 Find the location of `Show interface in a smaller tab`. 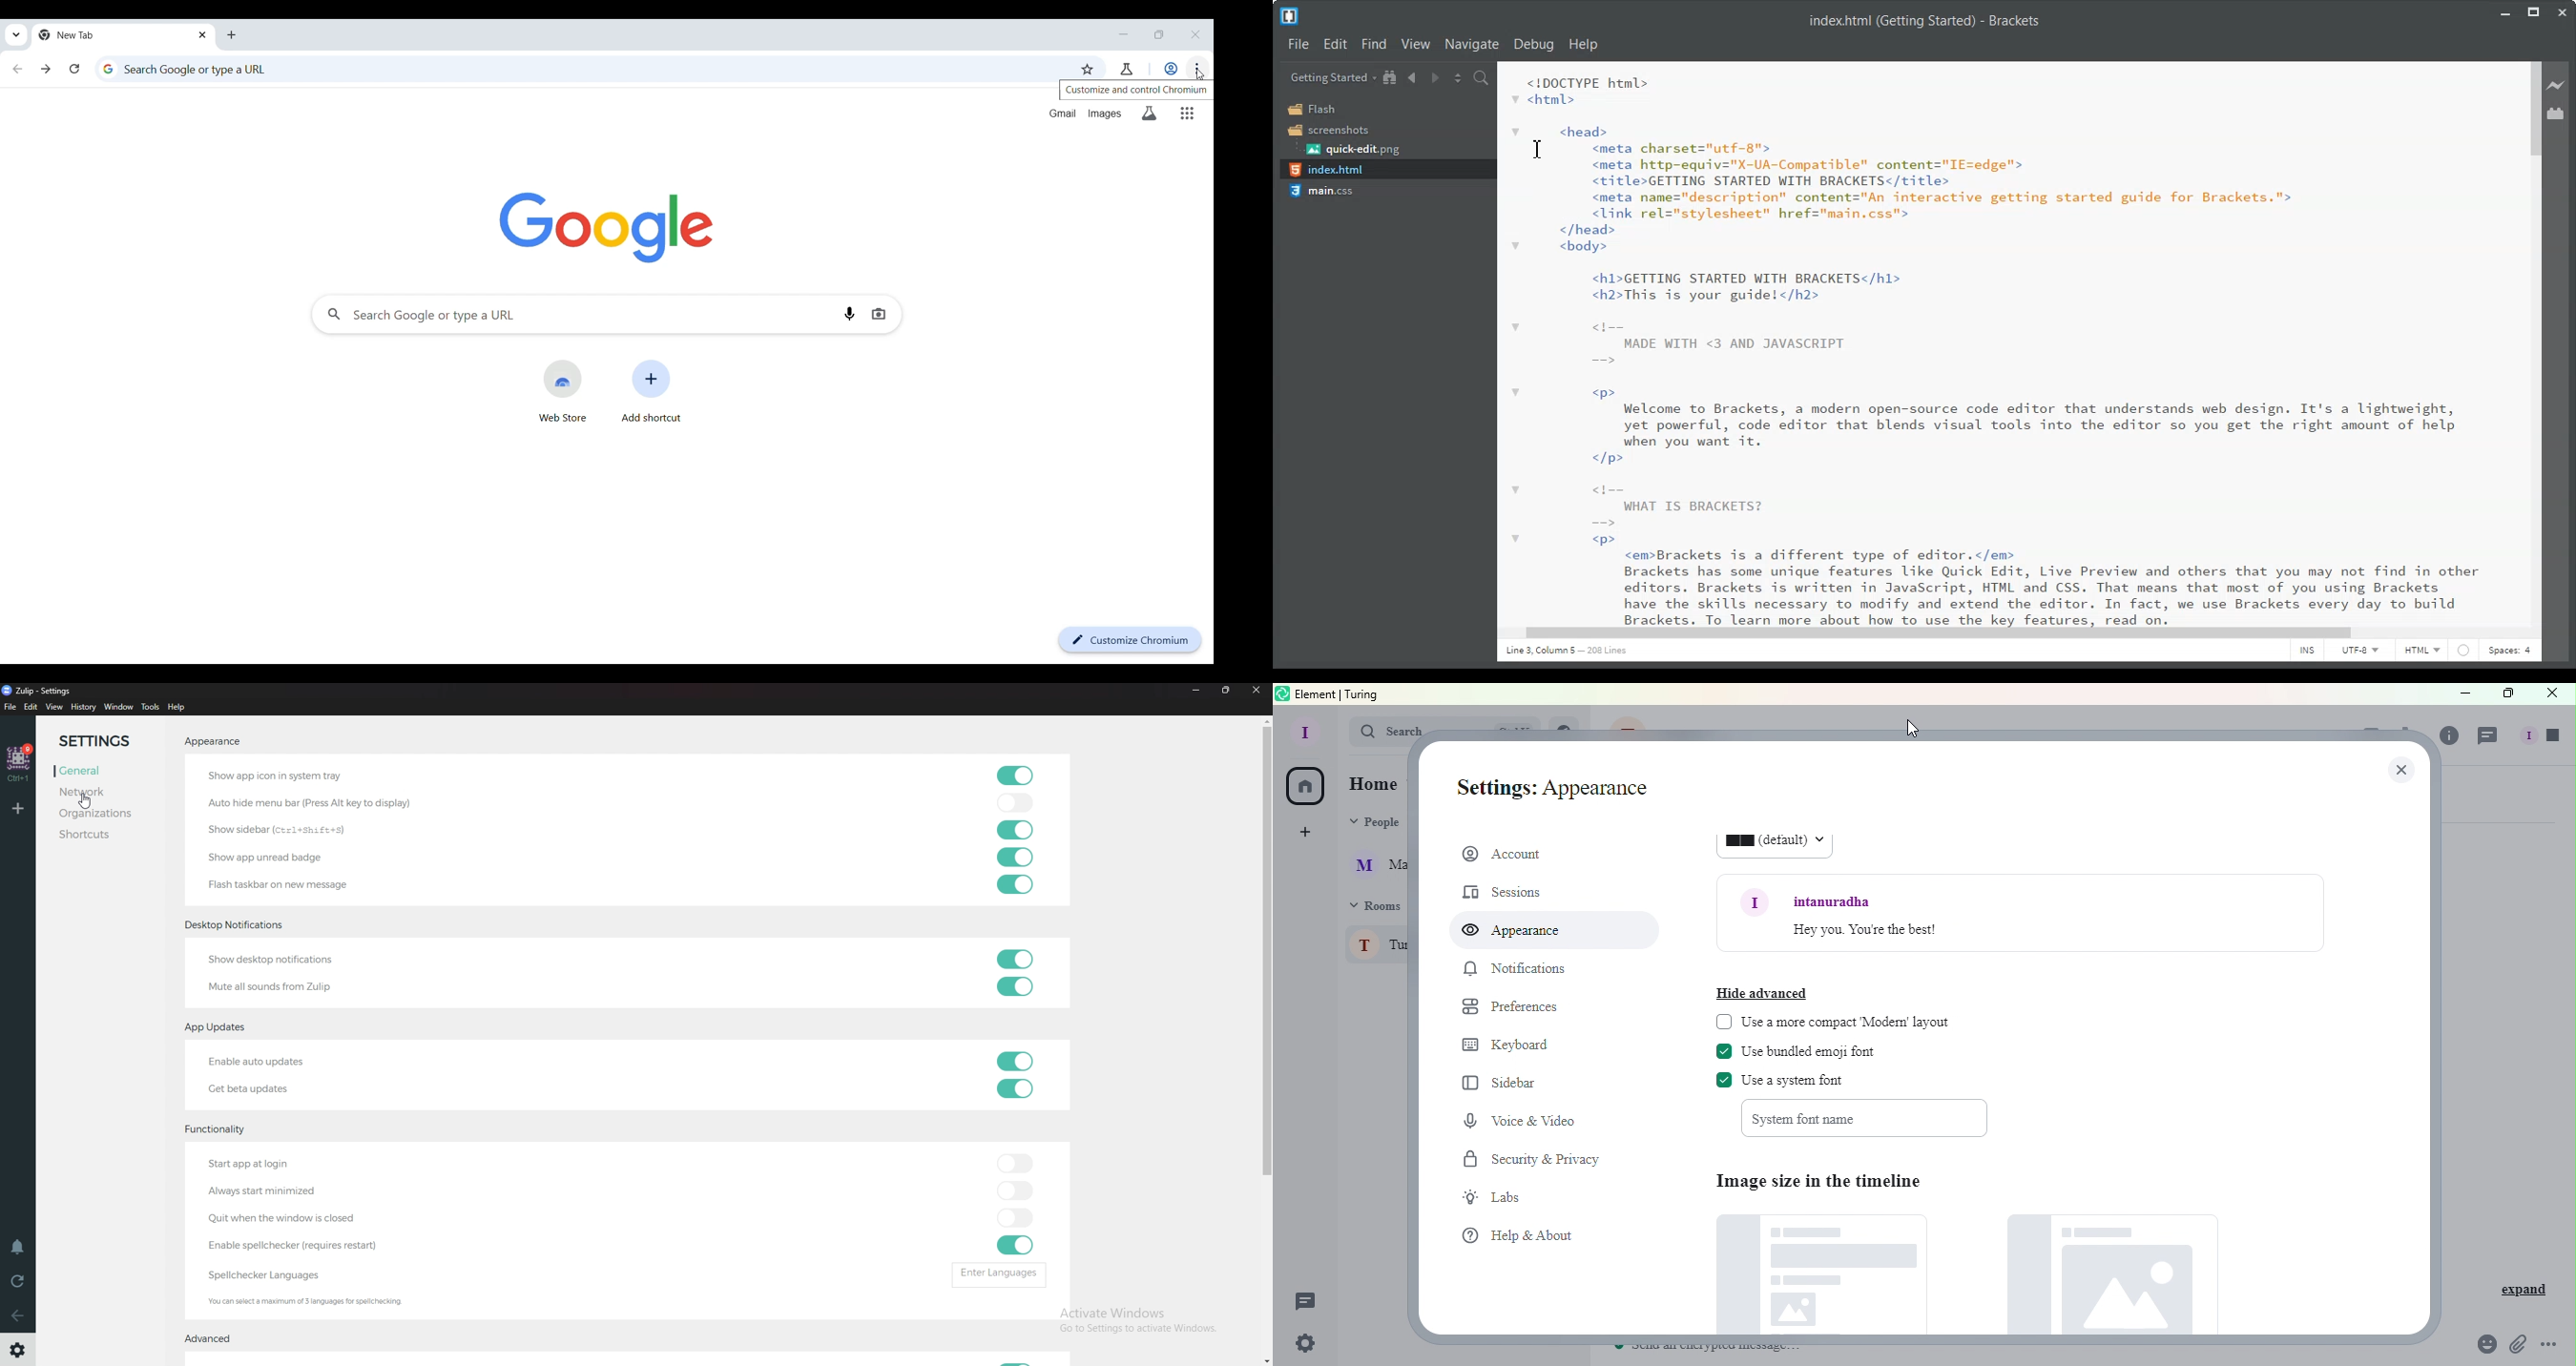

Show interface in a smaller tab is located at coordinates (1159, 34).